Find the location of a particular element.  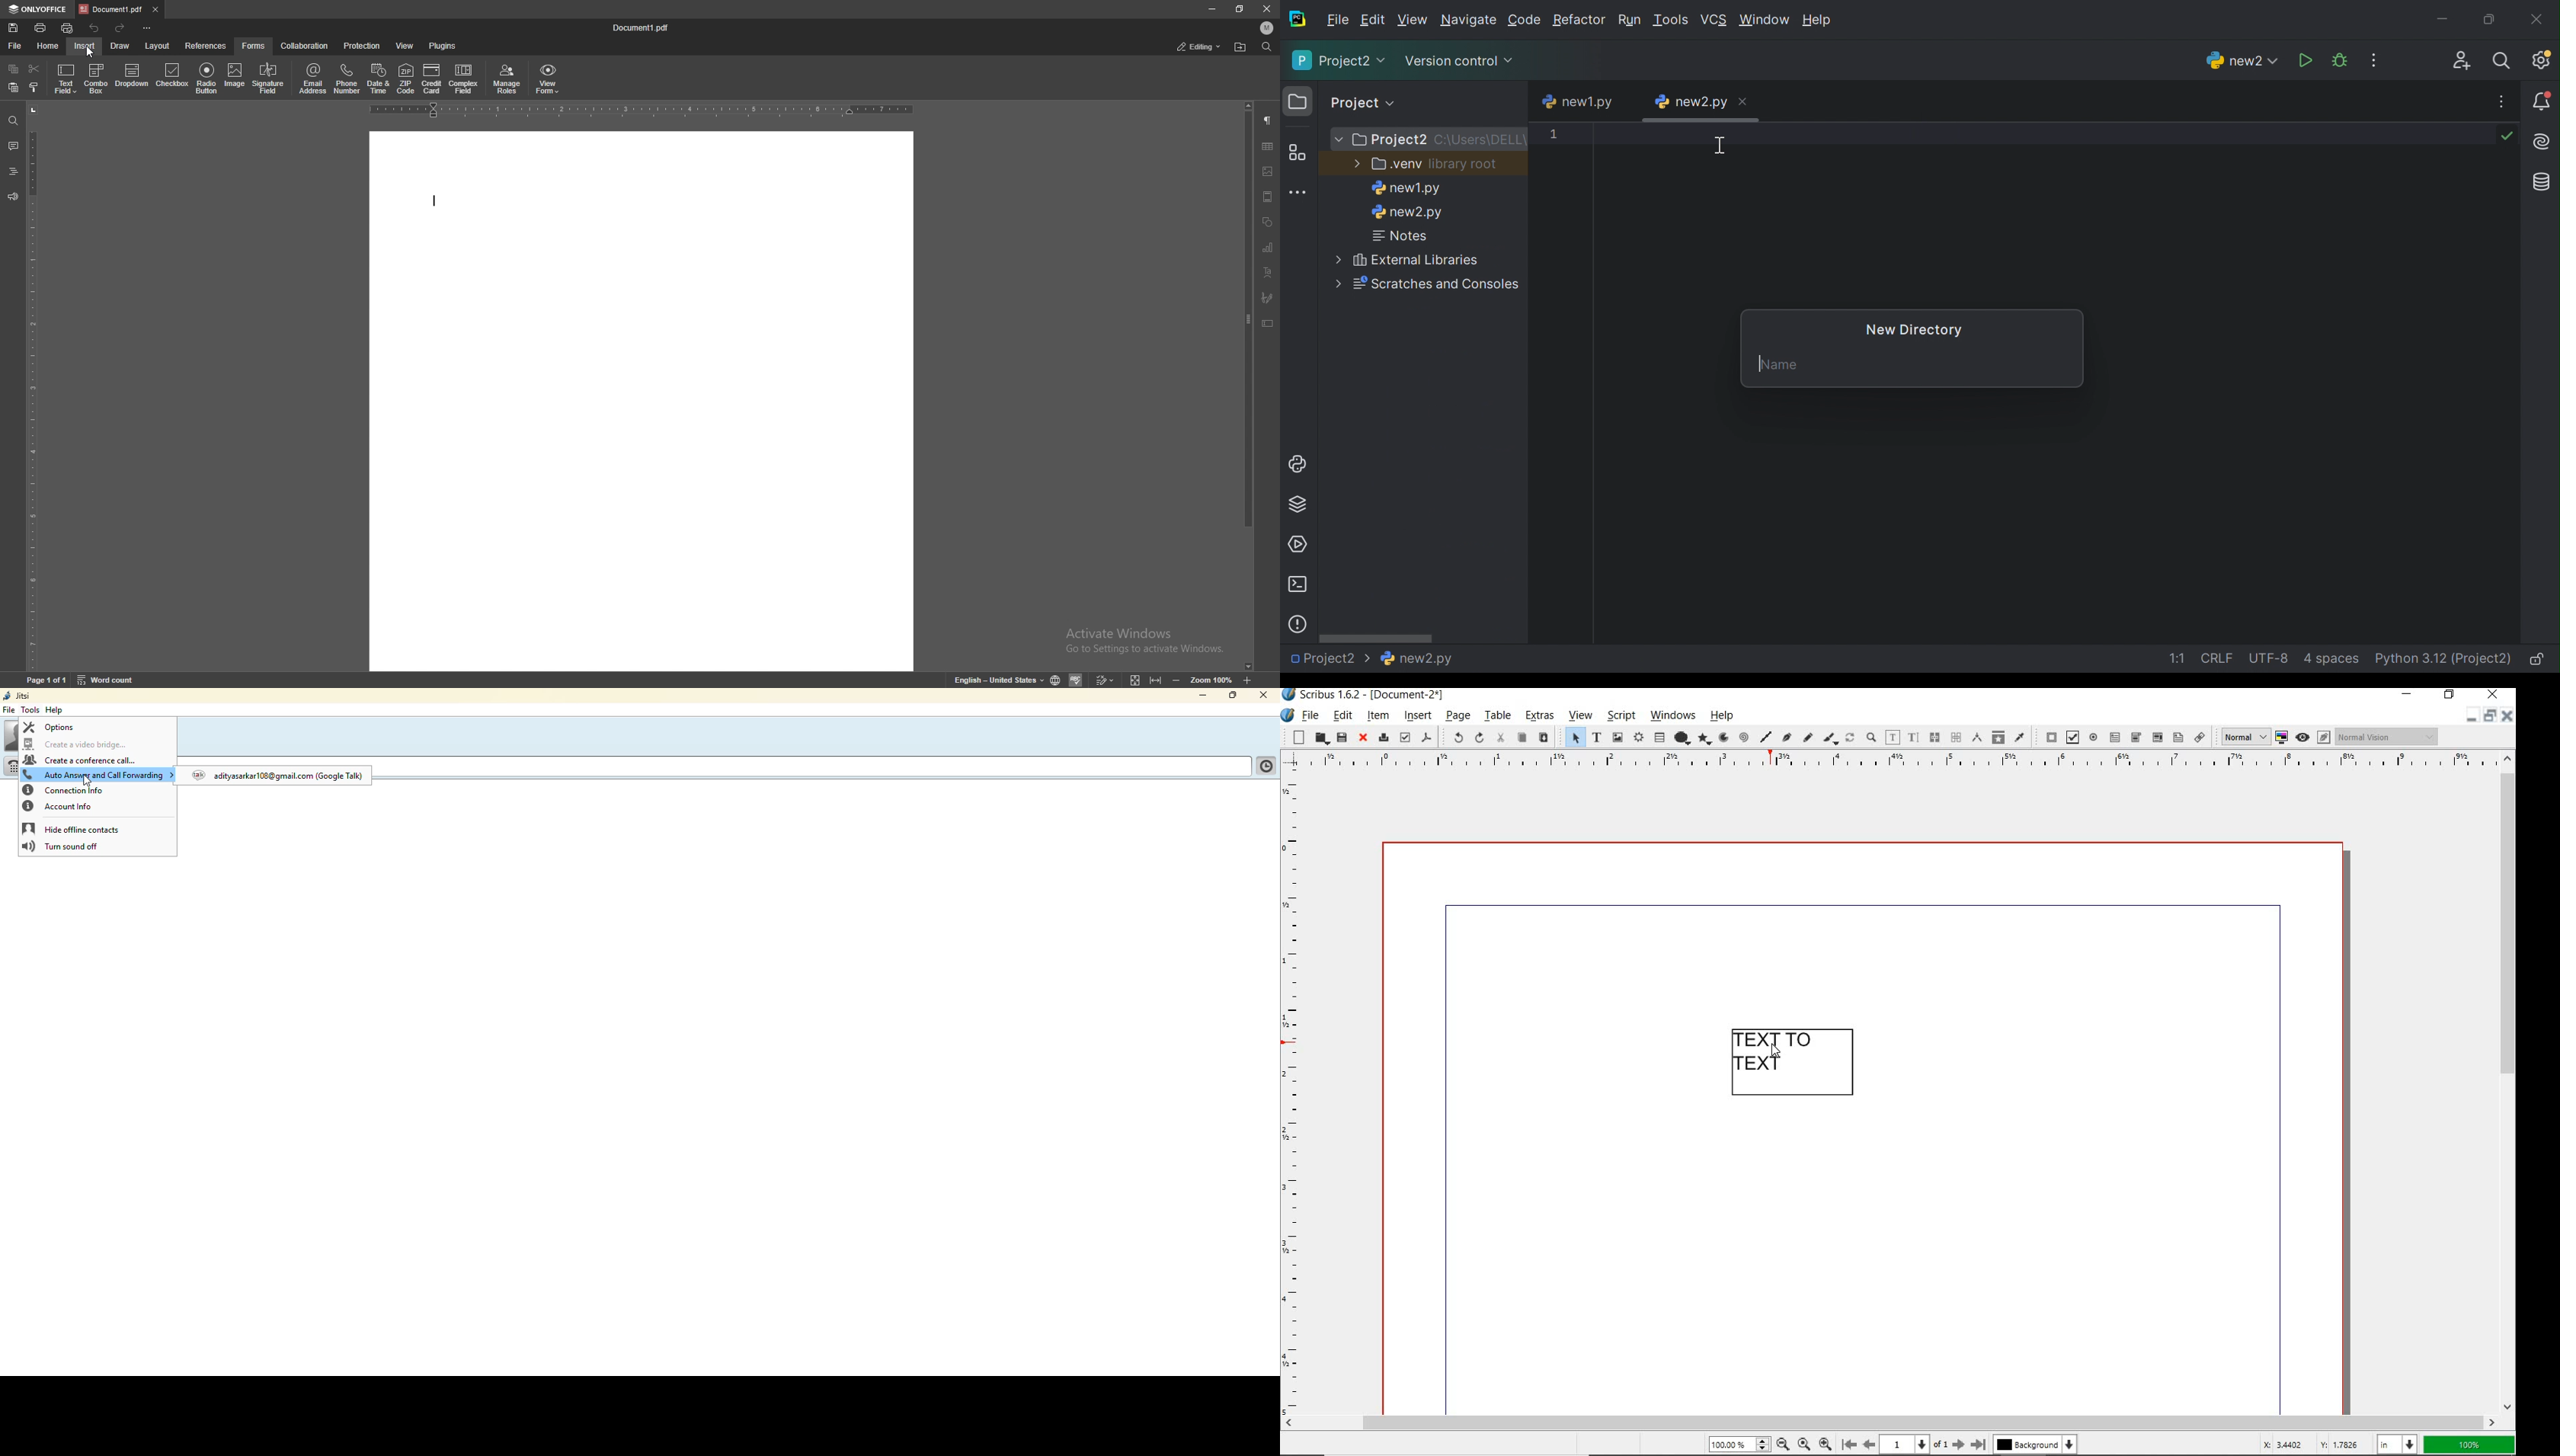

edit text with story editor is located at coordinates (1913, 737).